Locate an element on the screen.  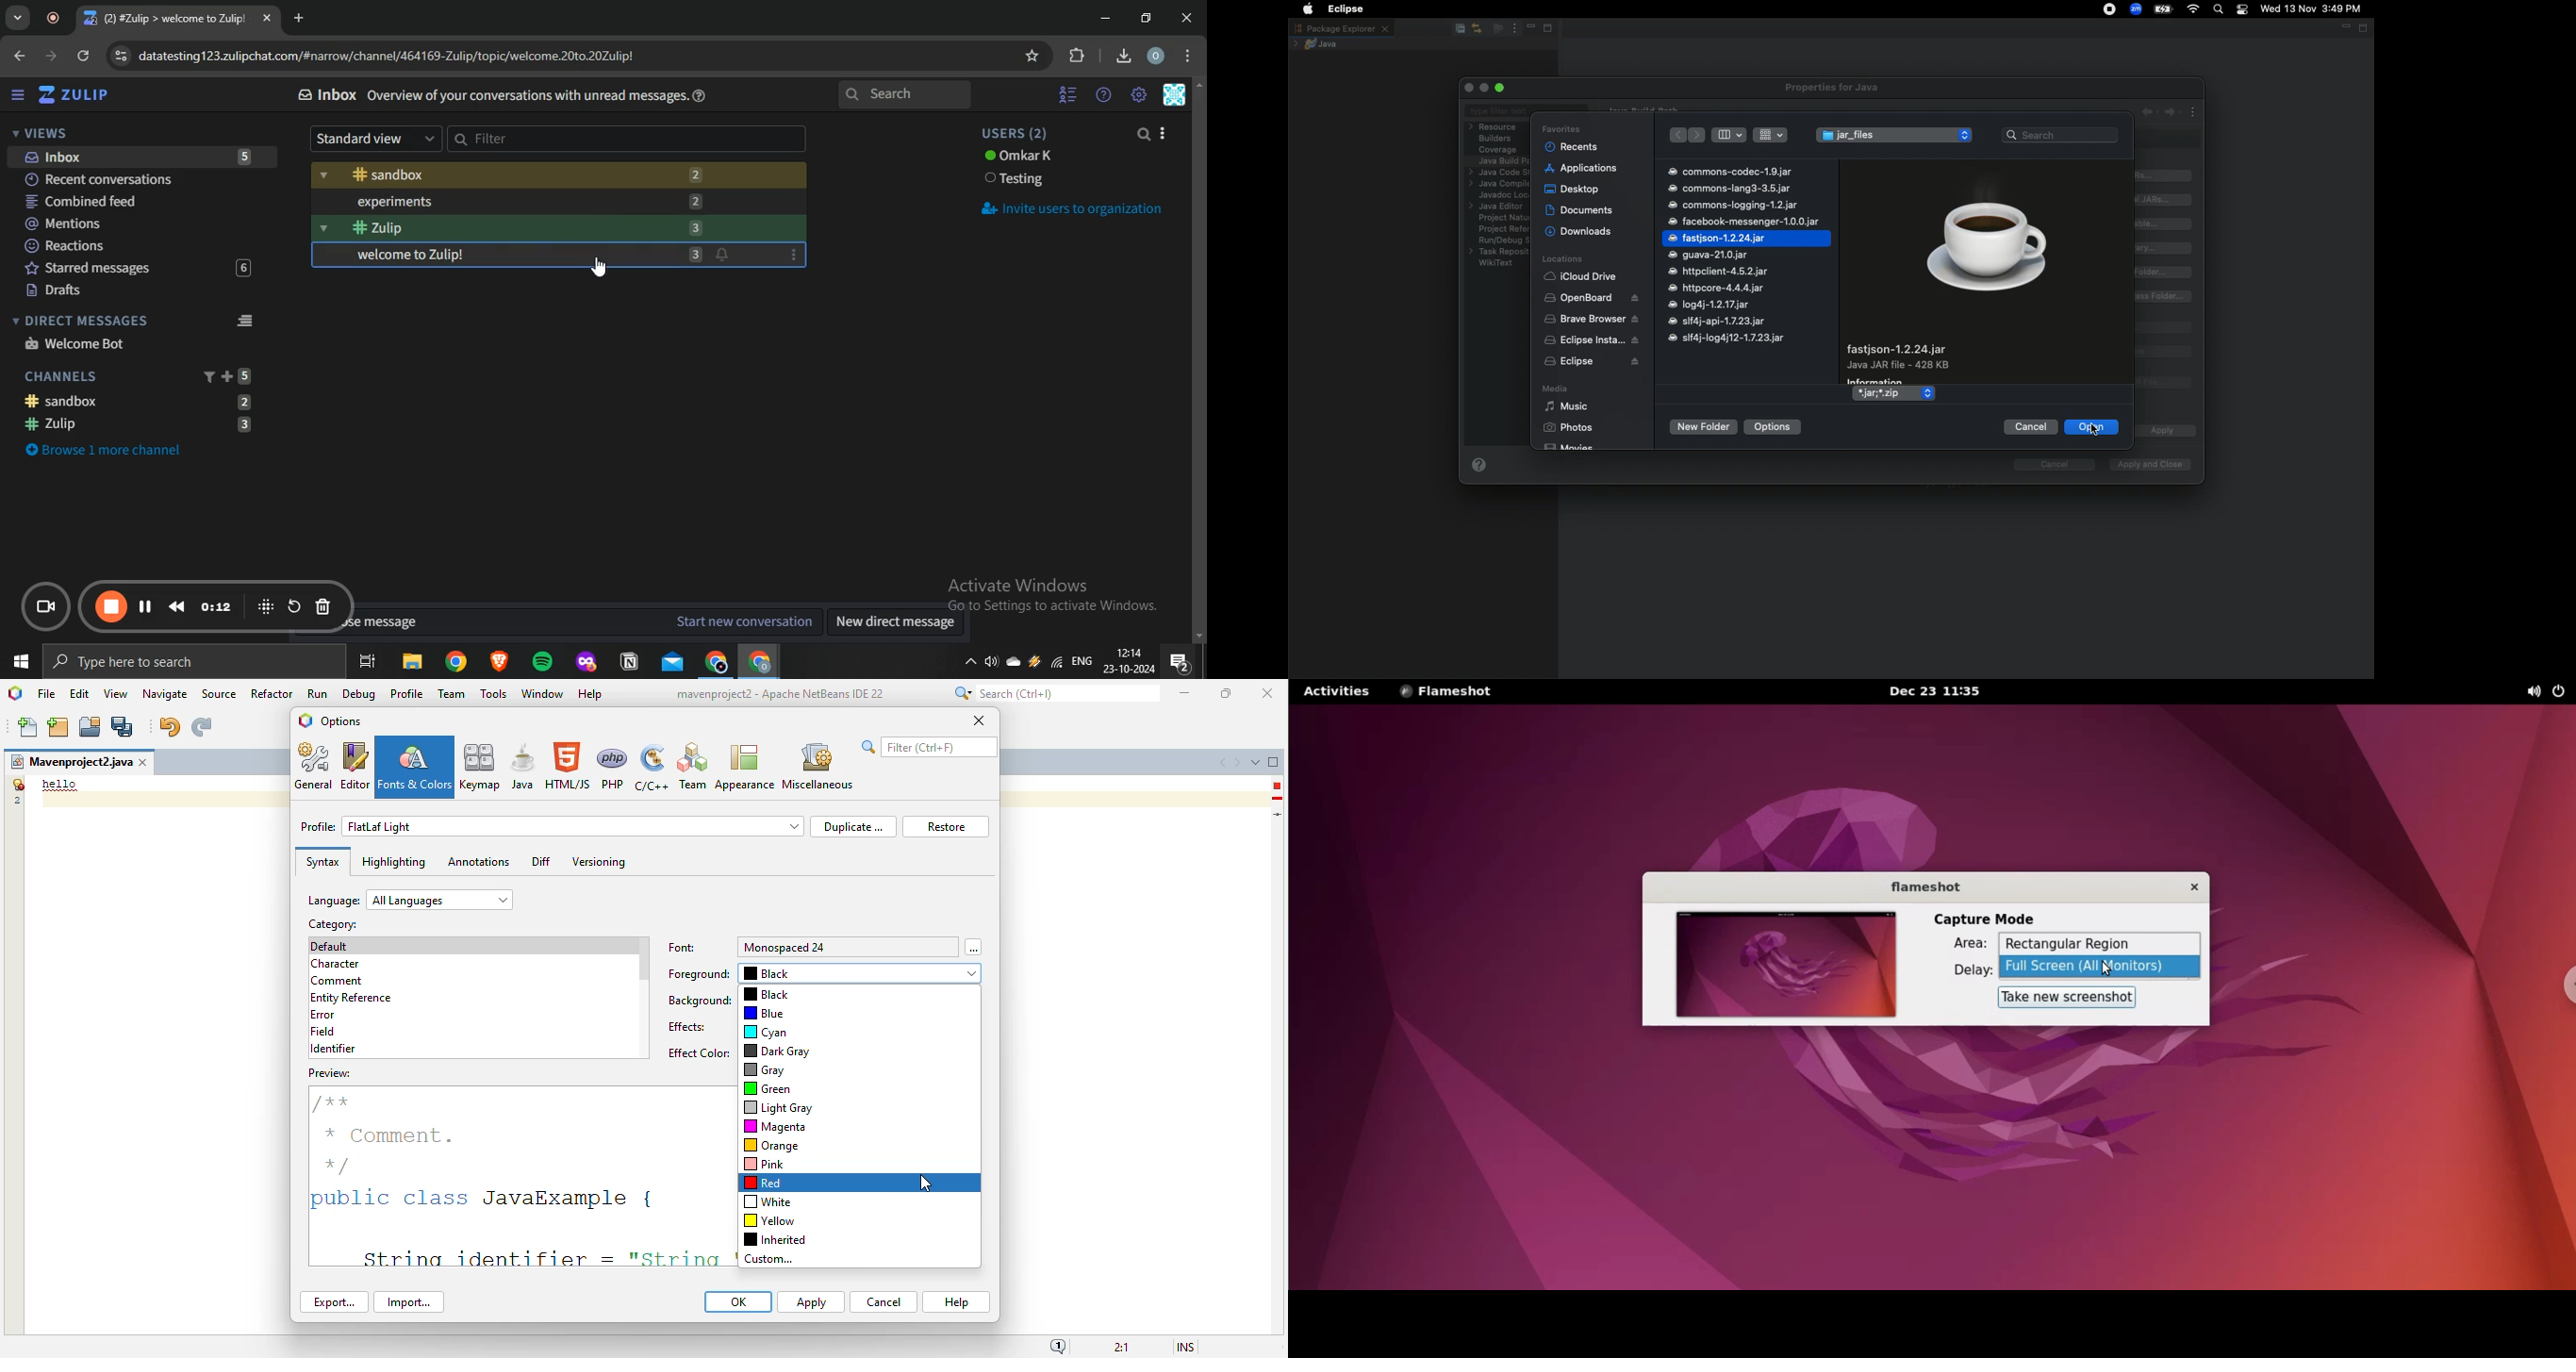
Maximize is located at coordinates (1501, 88).